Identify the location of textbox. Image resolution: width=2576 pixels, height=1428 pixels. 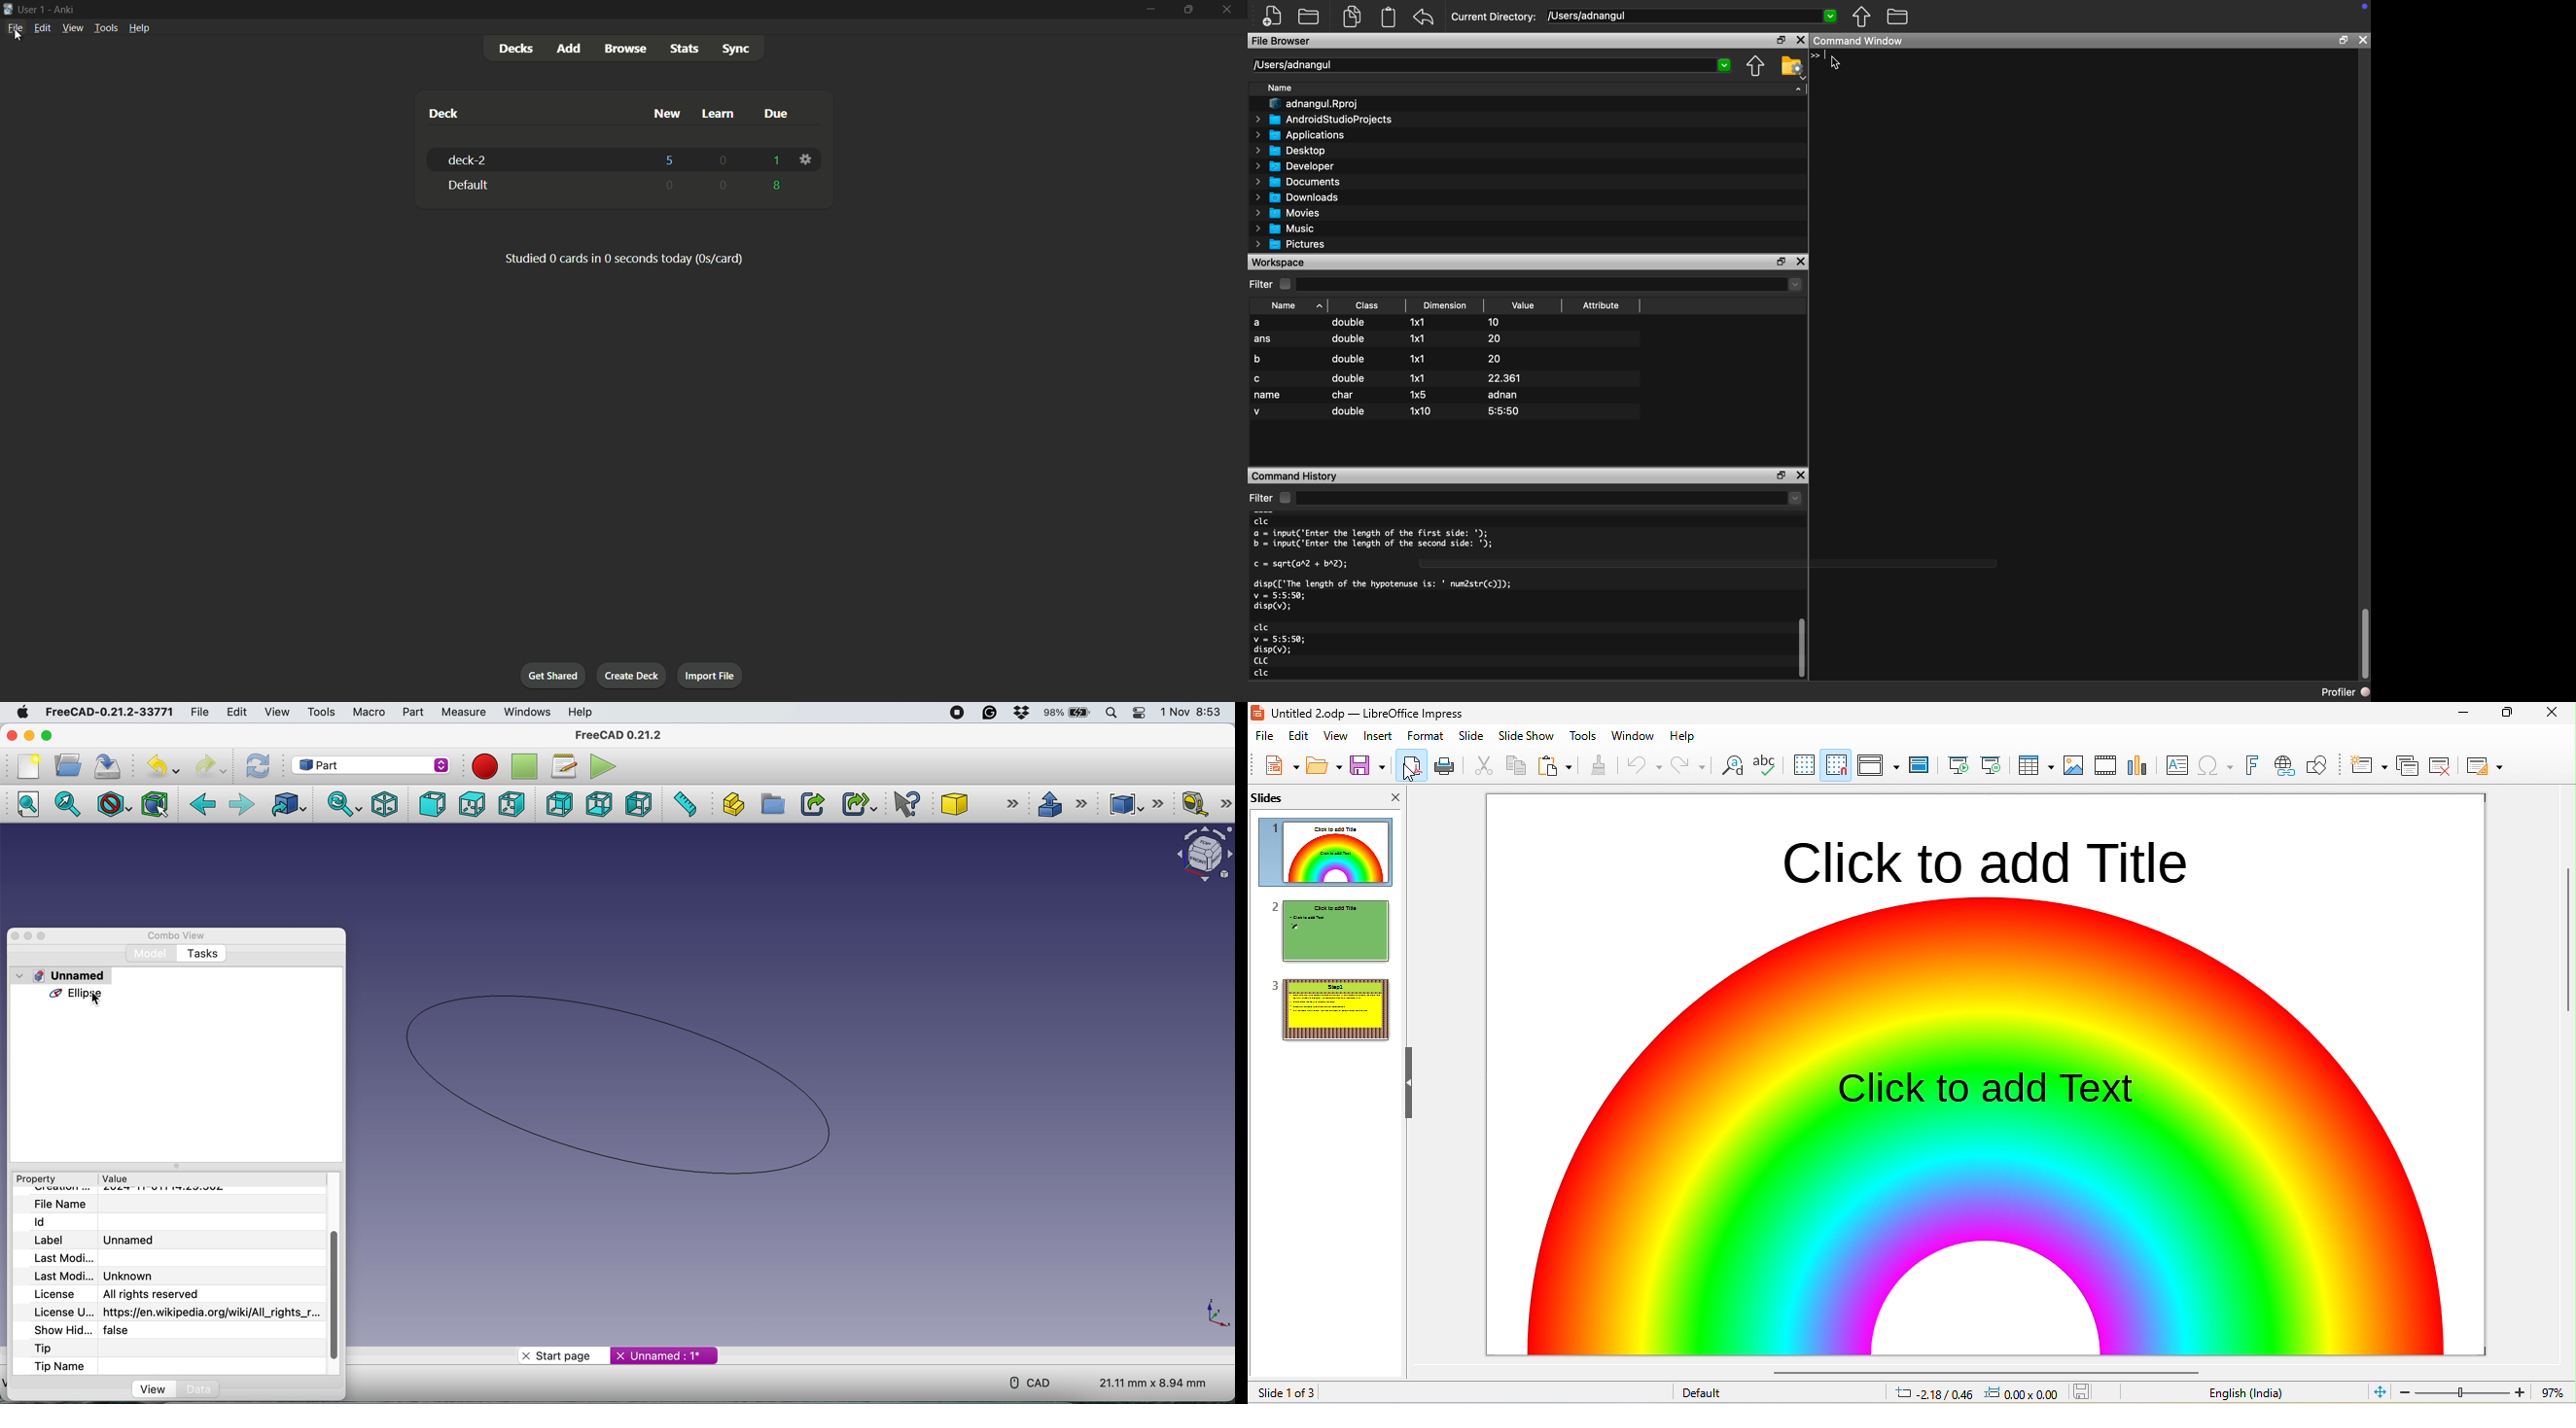
(2175, 766).